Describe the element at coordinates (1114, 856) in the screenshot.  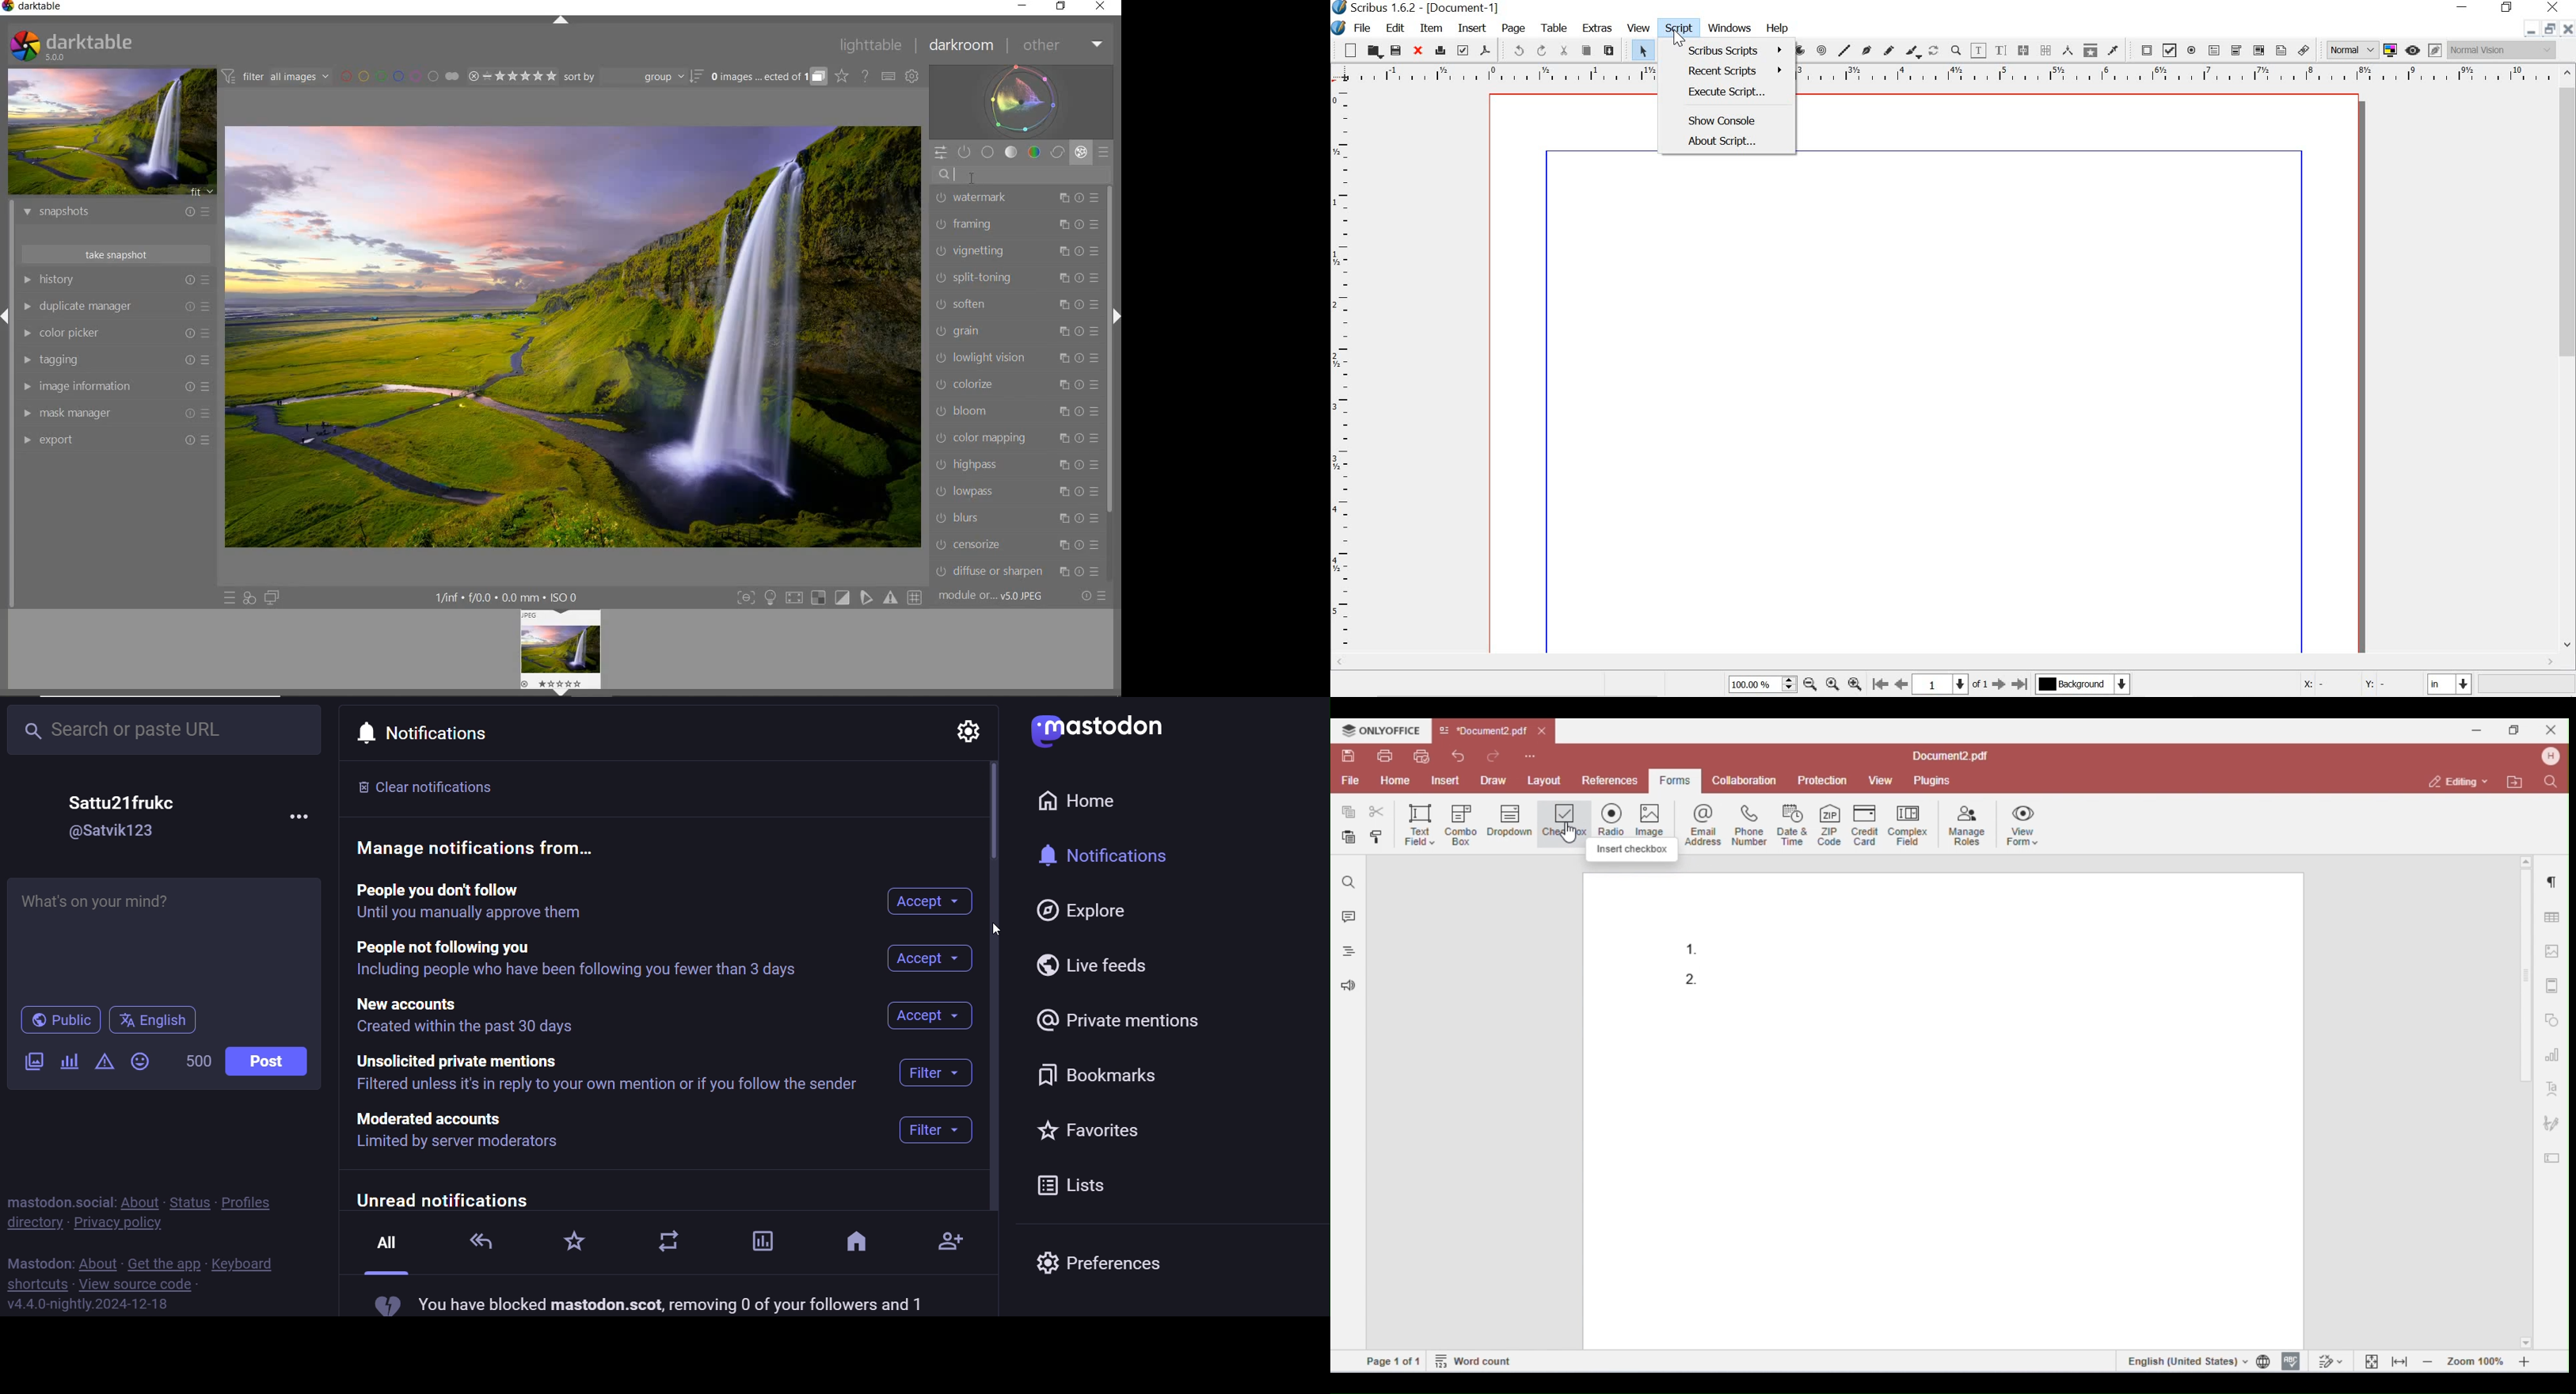
I see `notification` at that location.